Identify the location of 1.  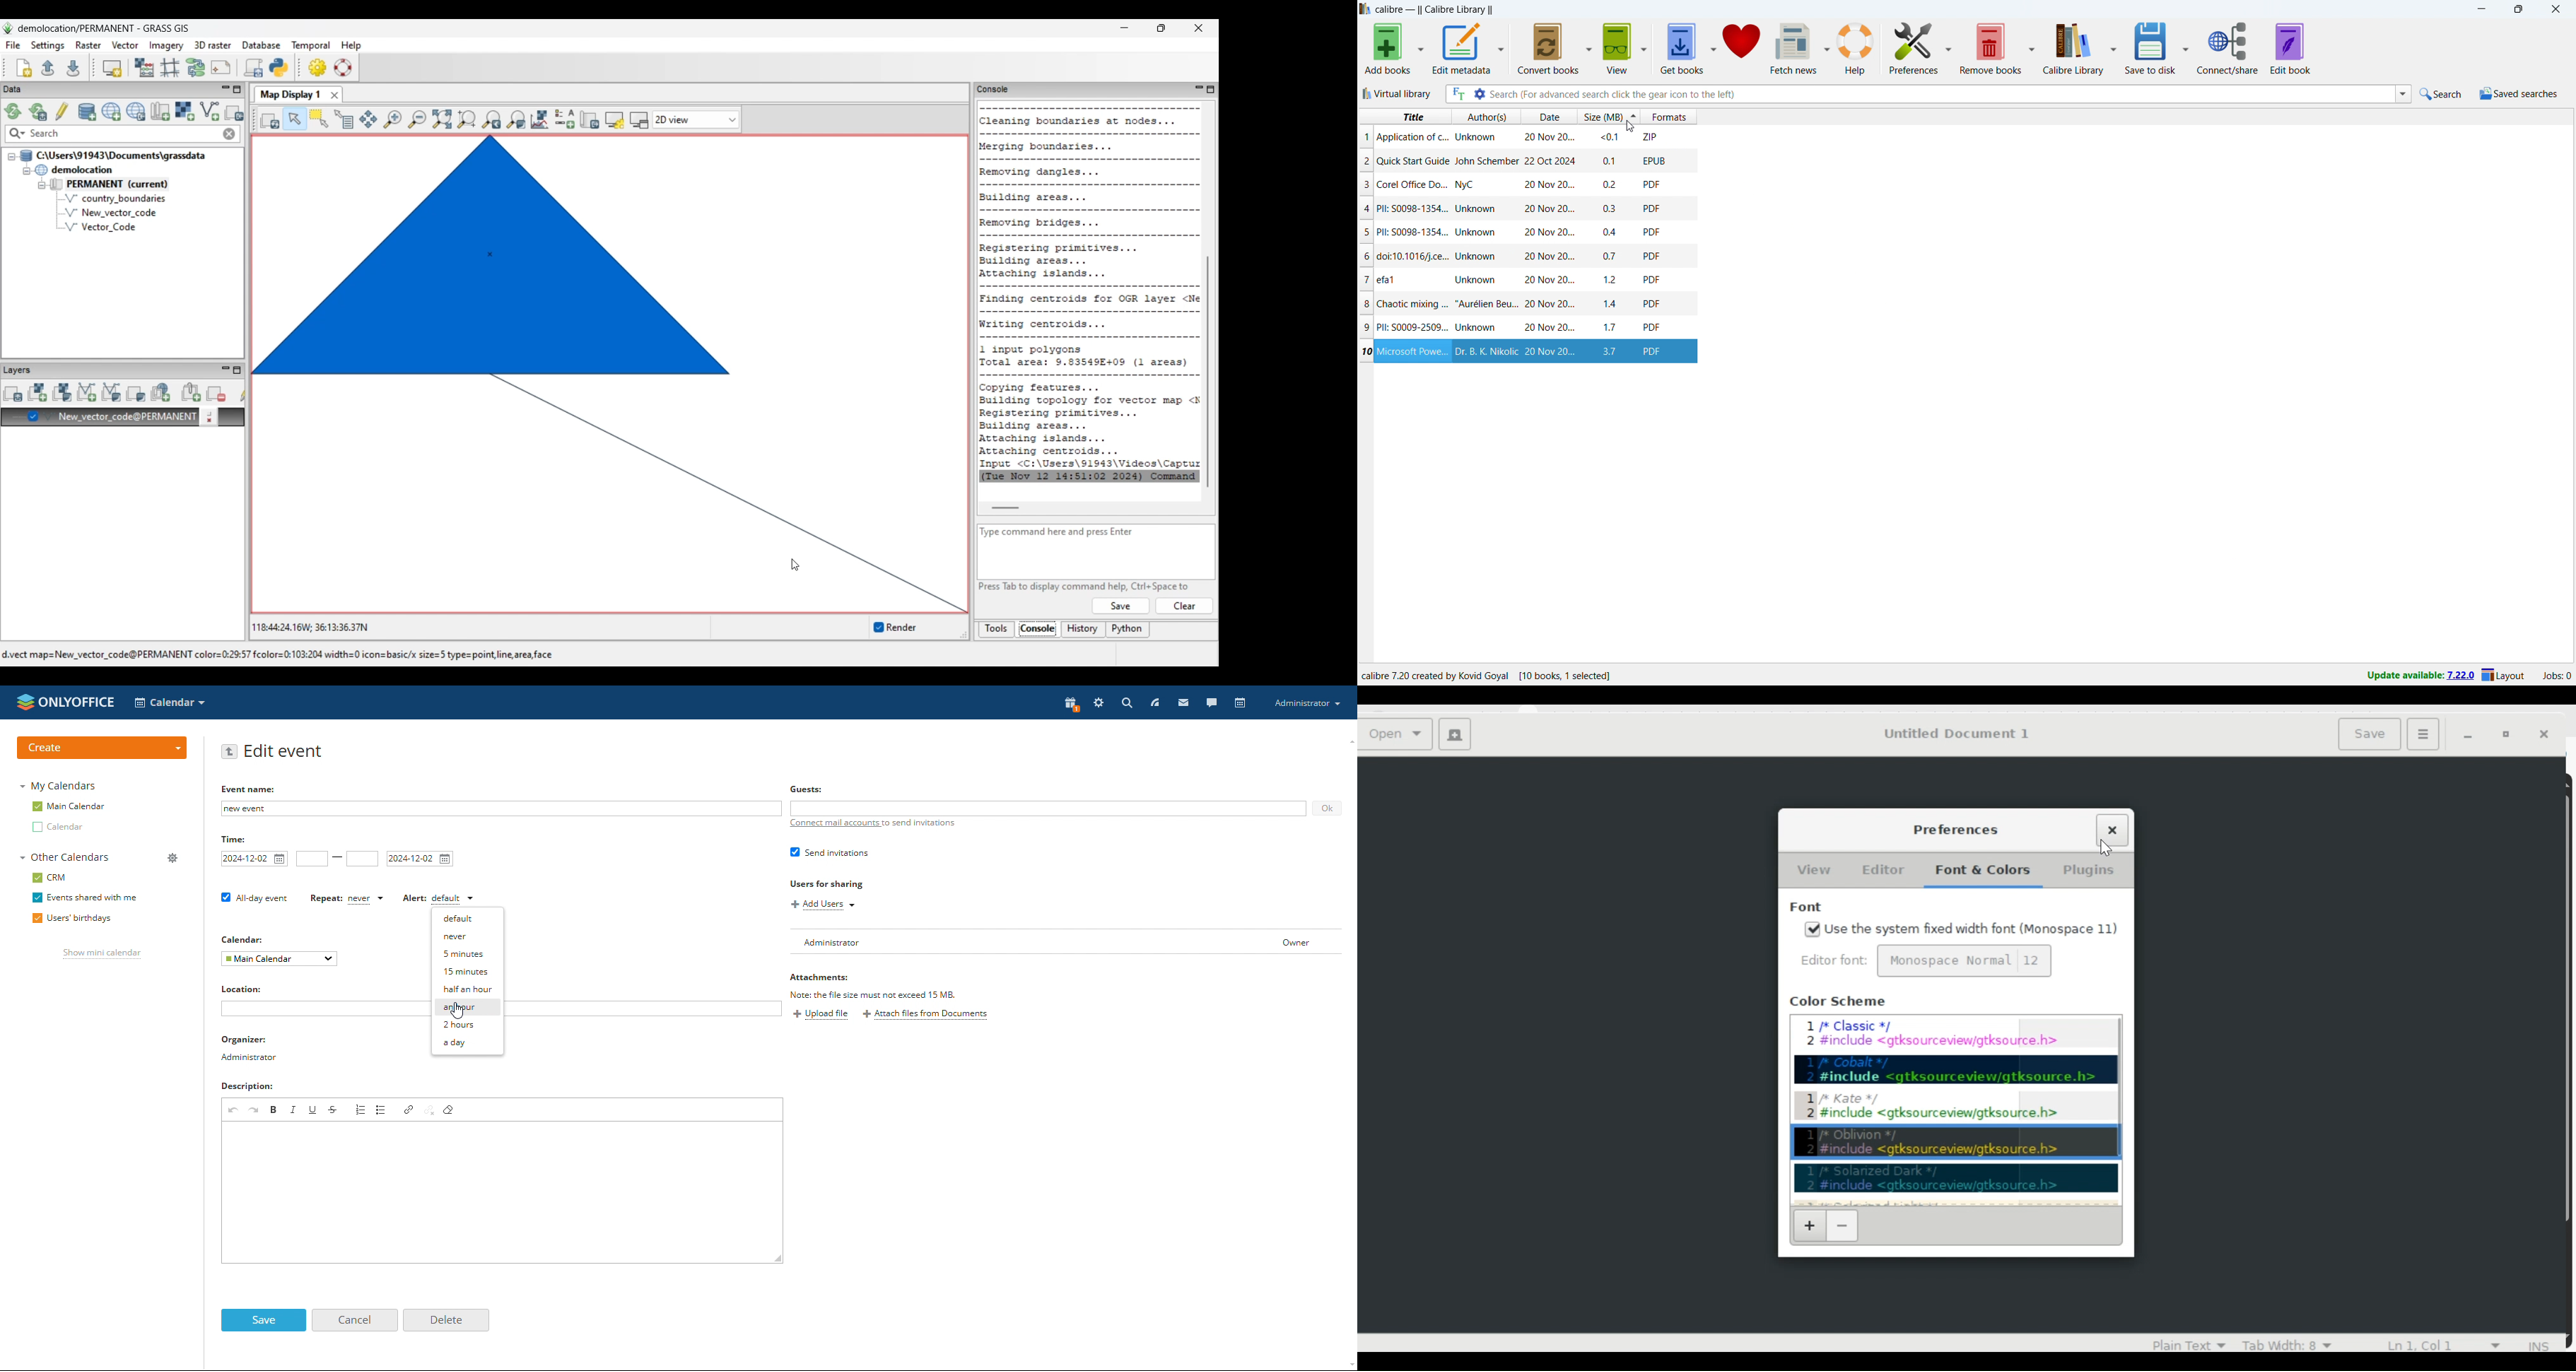
(1365, 137).